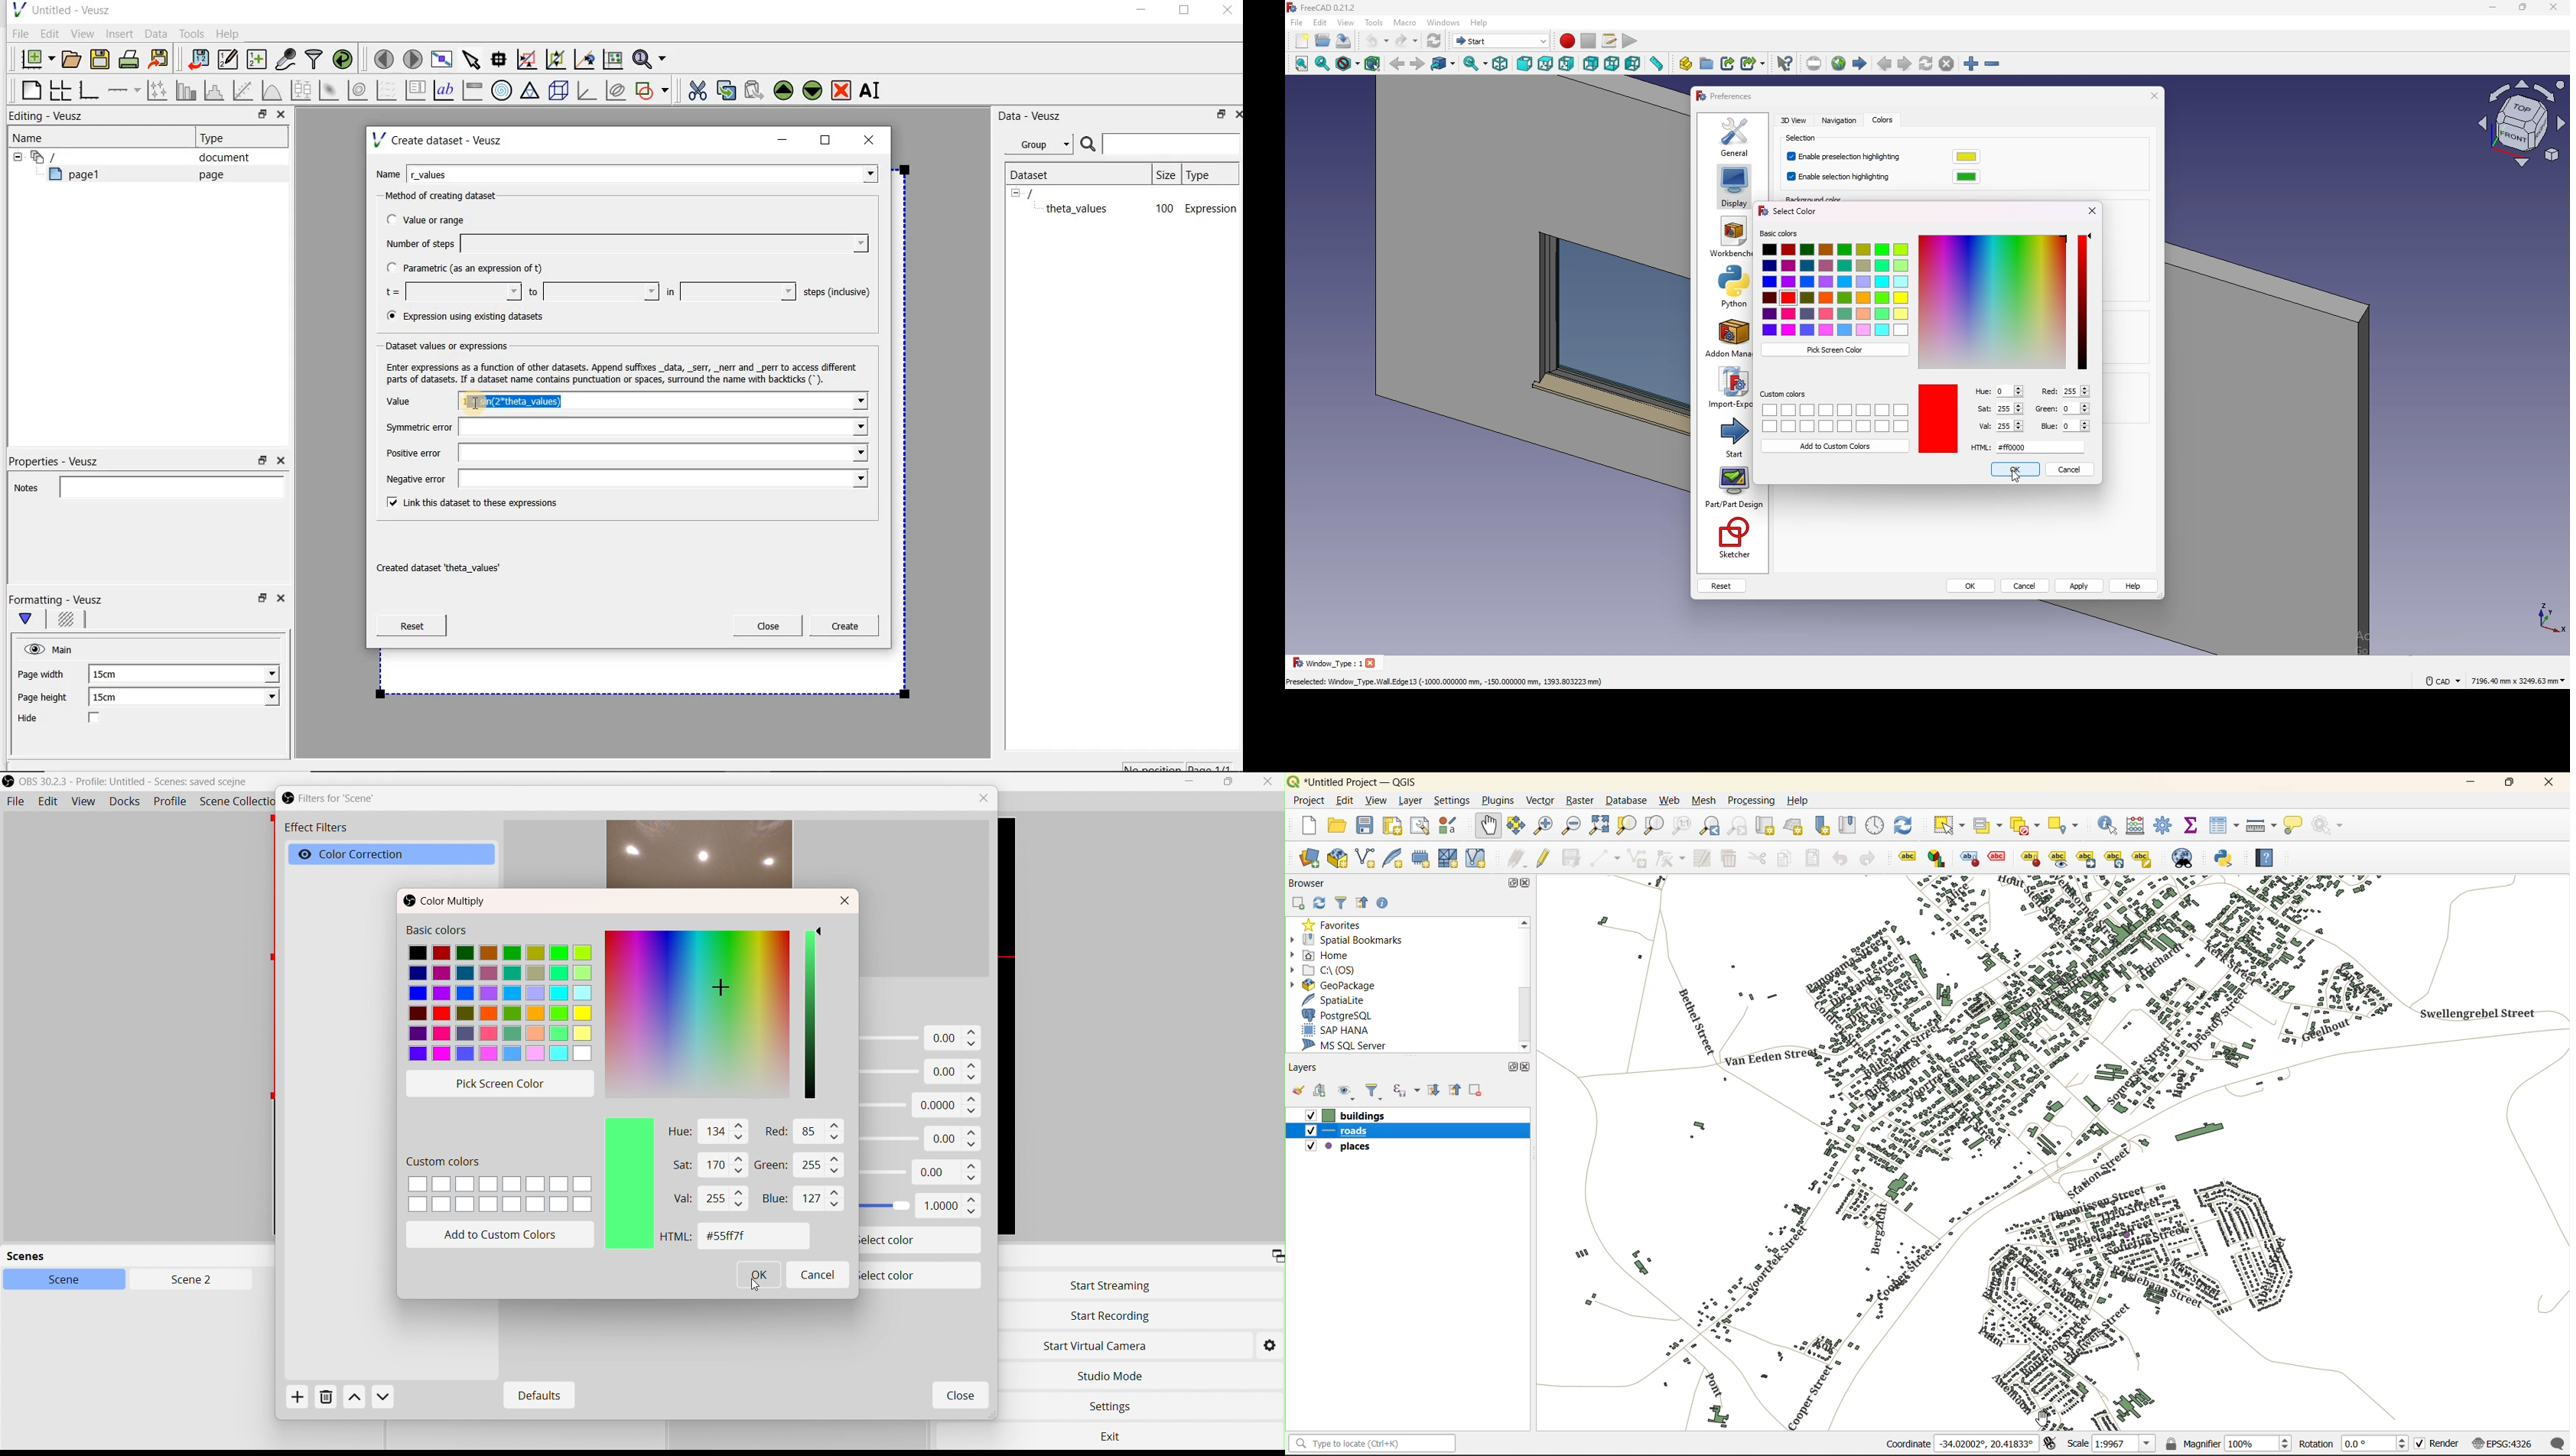  What do you see at coordinates (445, 90) in the screenshot?
I see `text label` at bounding box center [445, 90].